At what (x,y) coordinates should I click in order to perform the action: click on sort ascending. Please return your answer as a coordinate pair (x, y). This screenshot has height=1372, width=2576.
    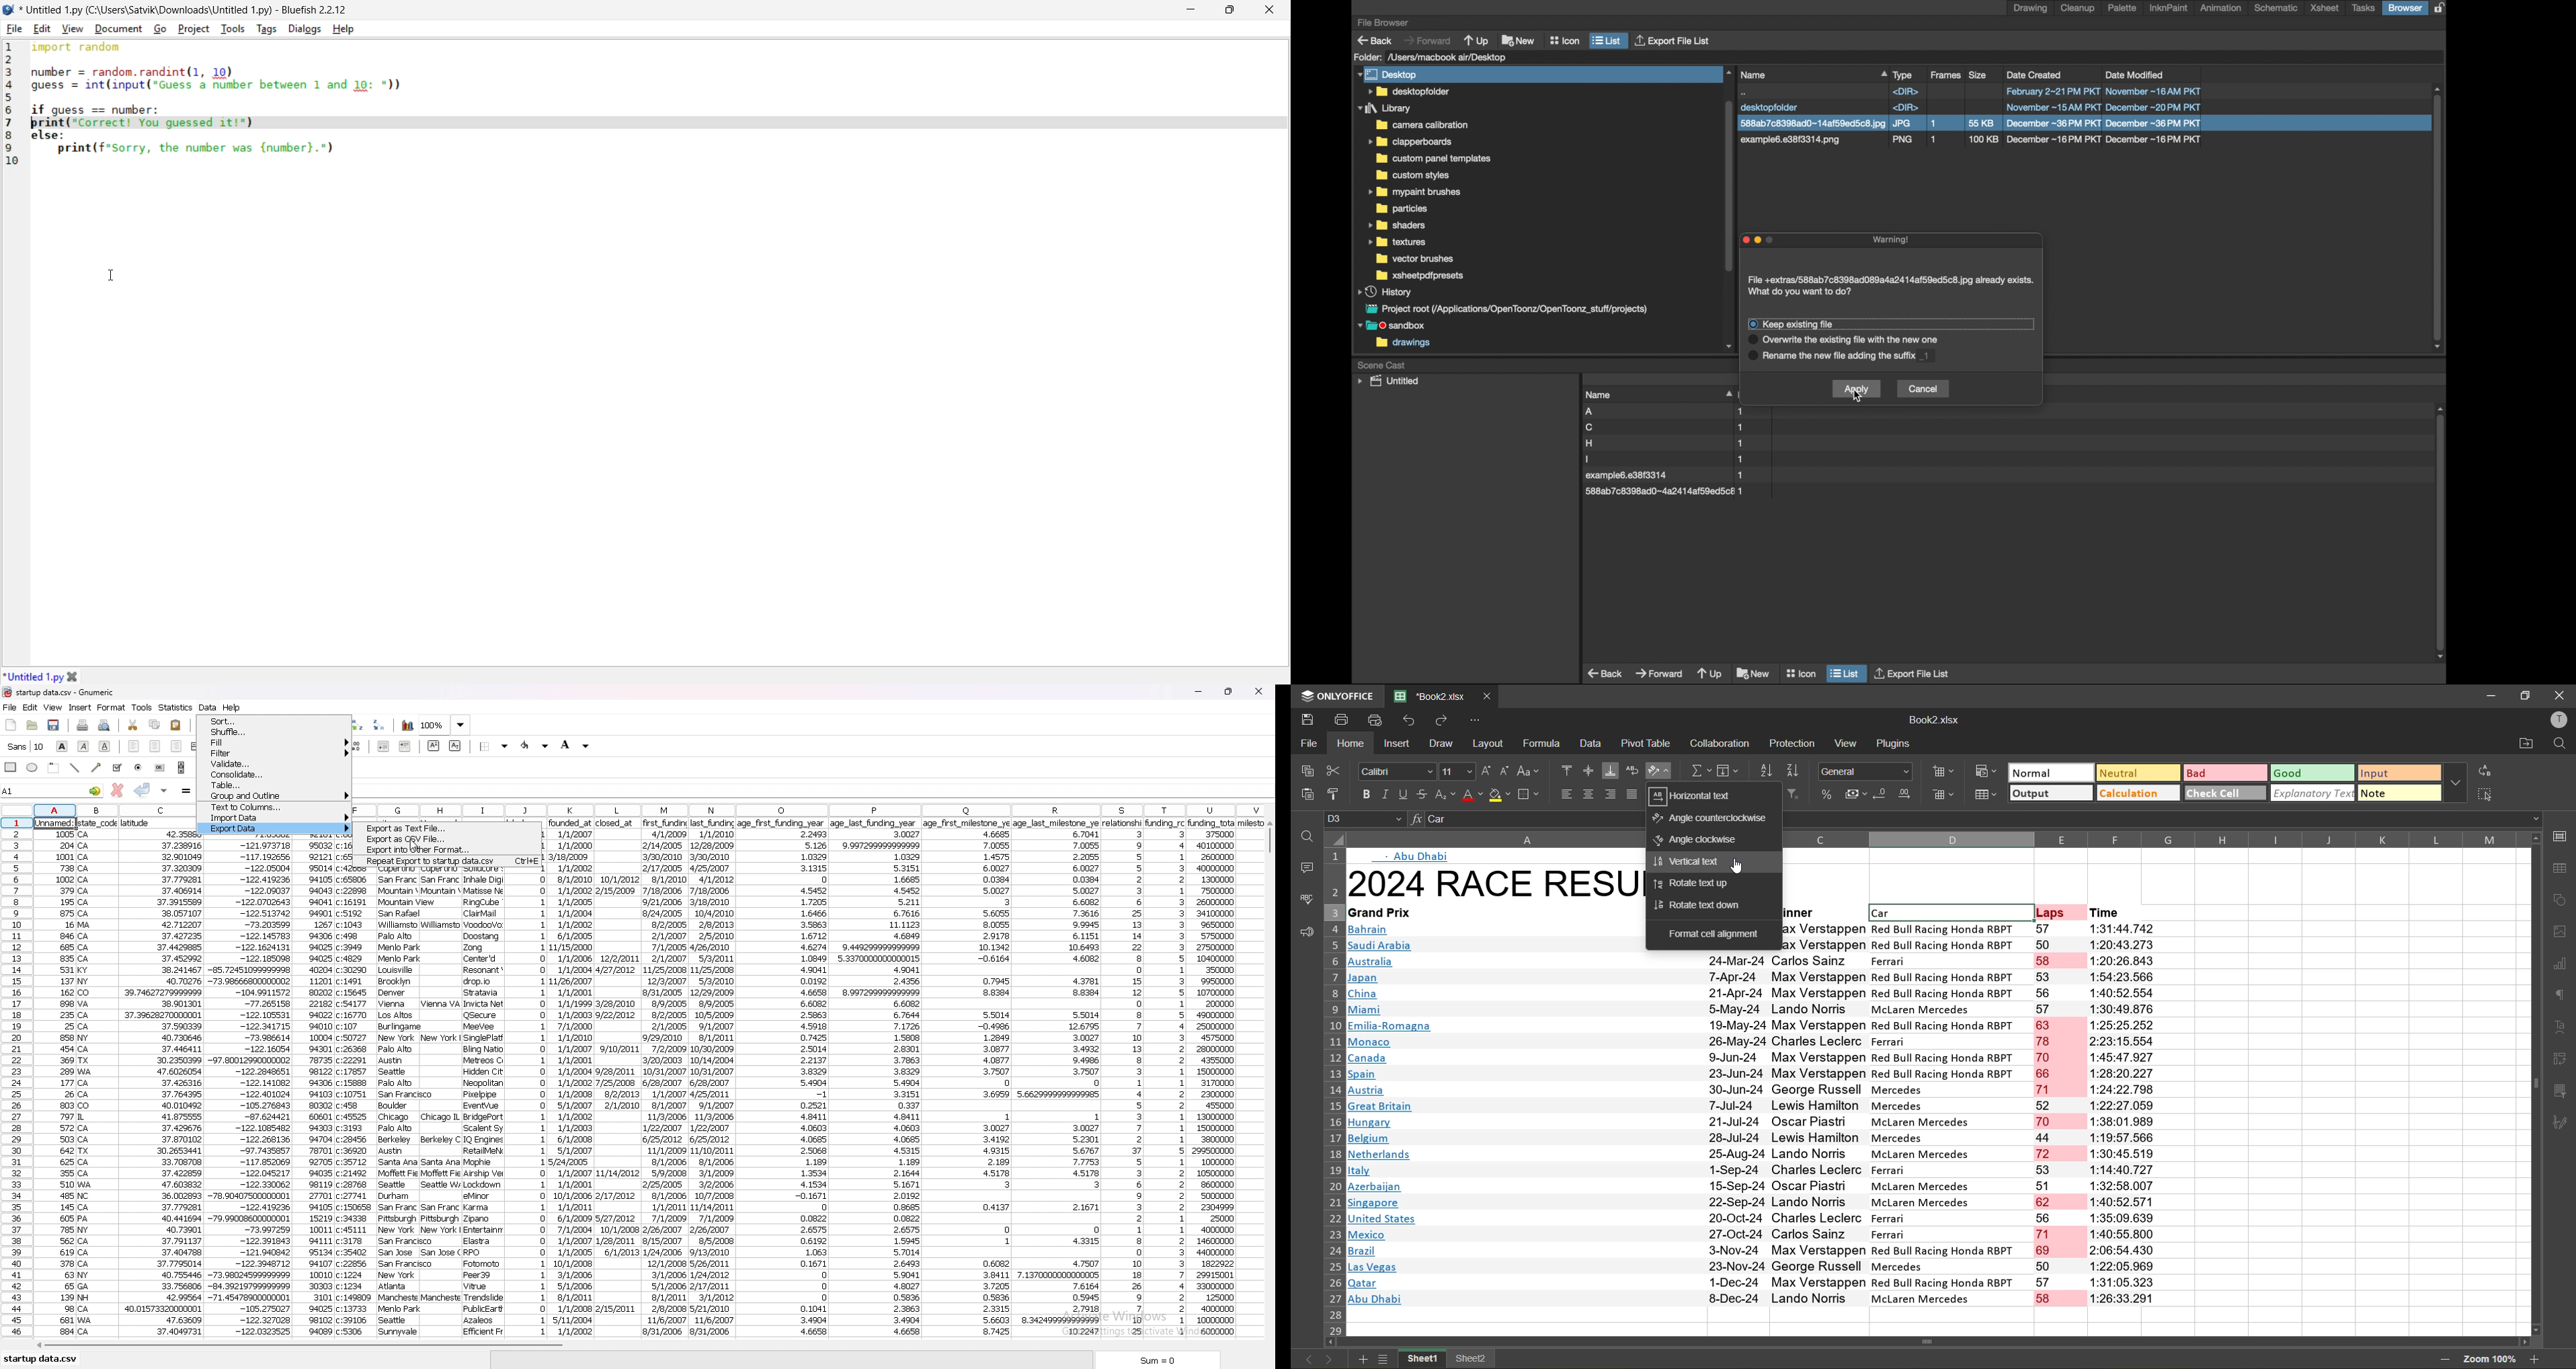
    Looking at the image, I should click on (357, 725).